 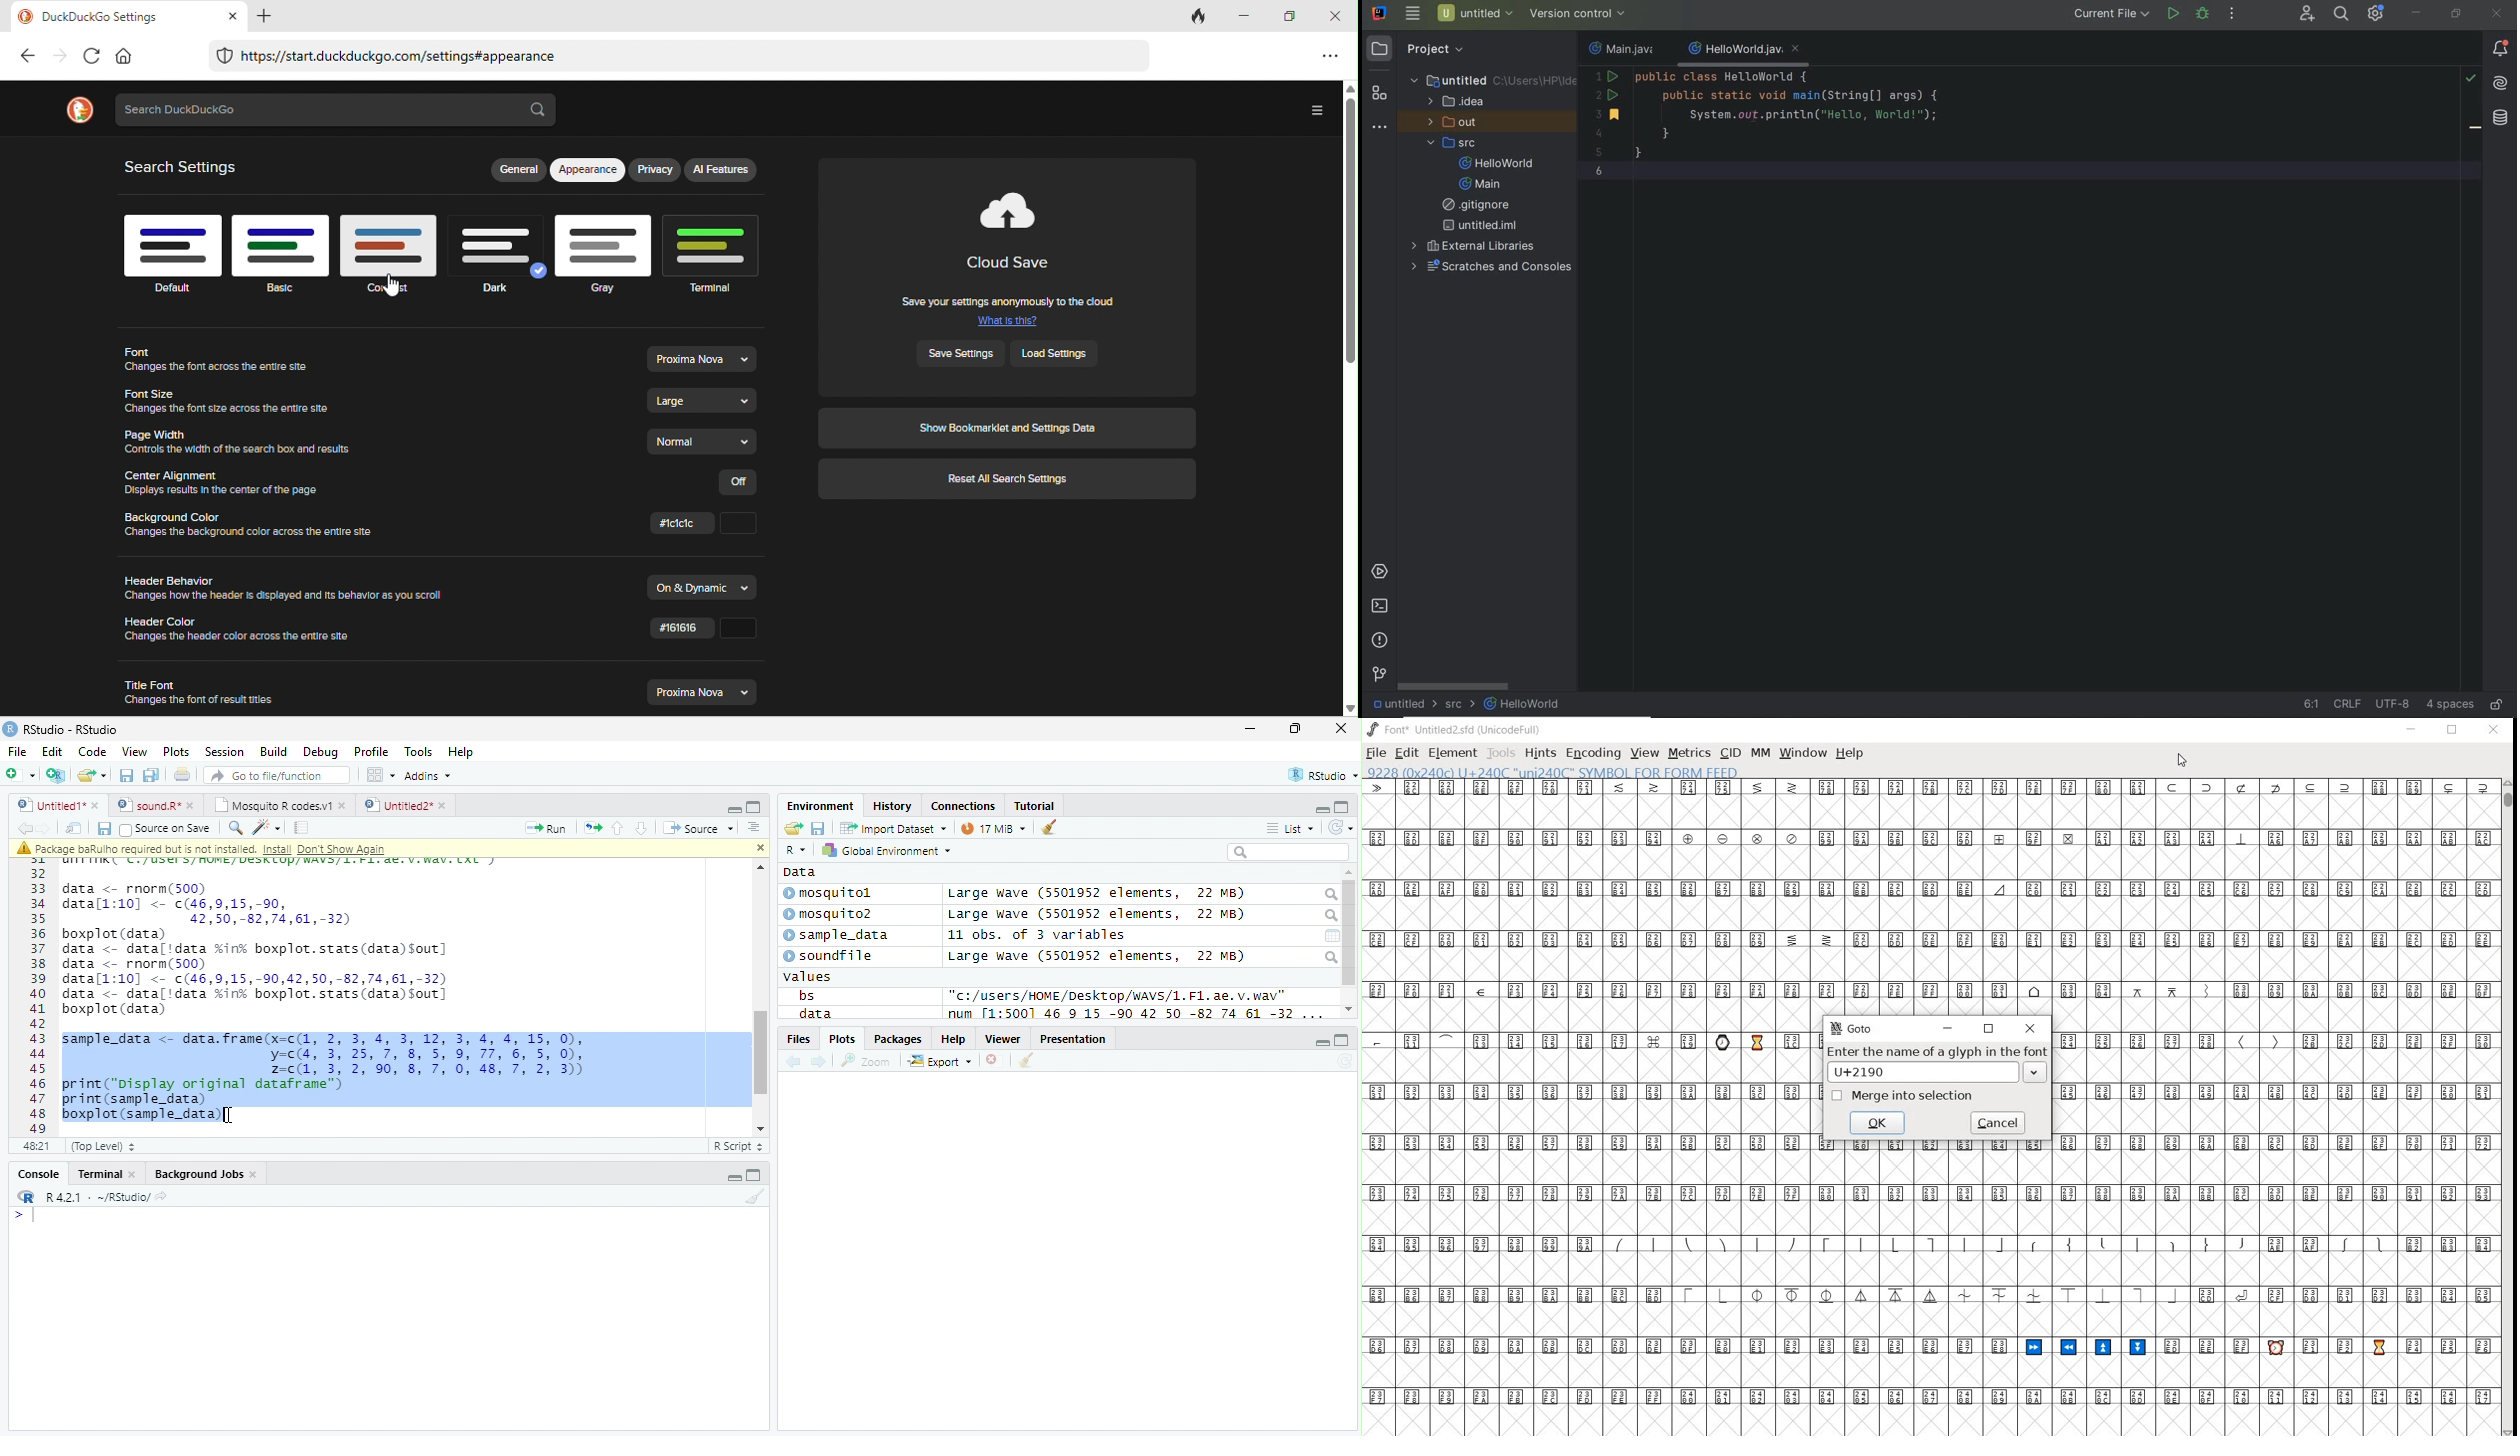 What do you see at coordinates (759, 848) in the screenshot?
I see `close` at bounding box center [759, 848].